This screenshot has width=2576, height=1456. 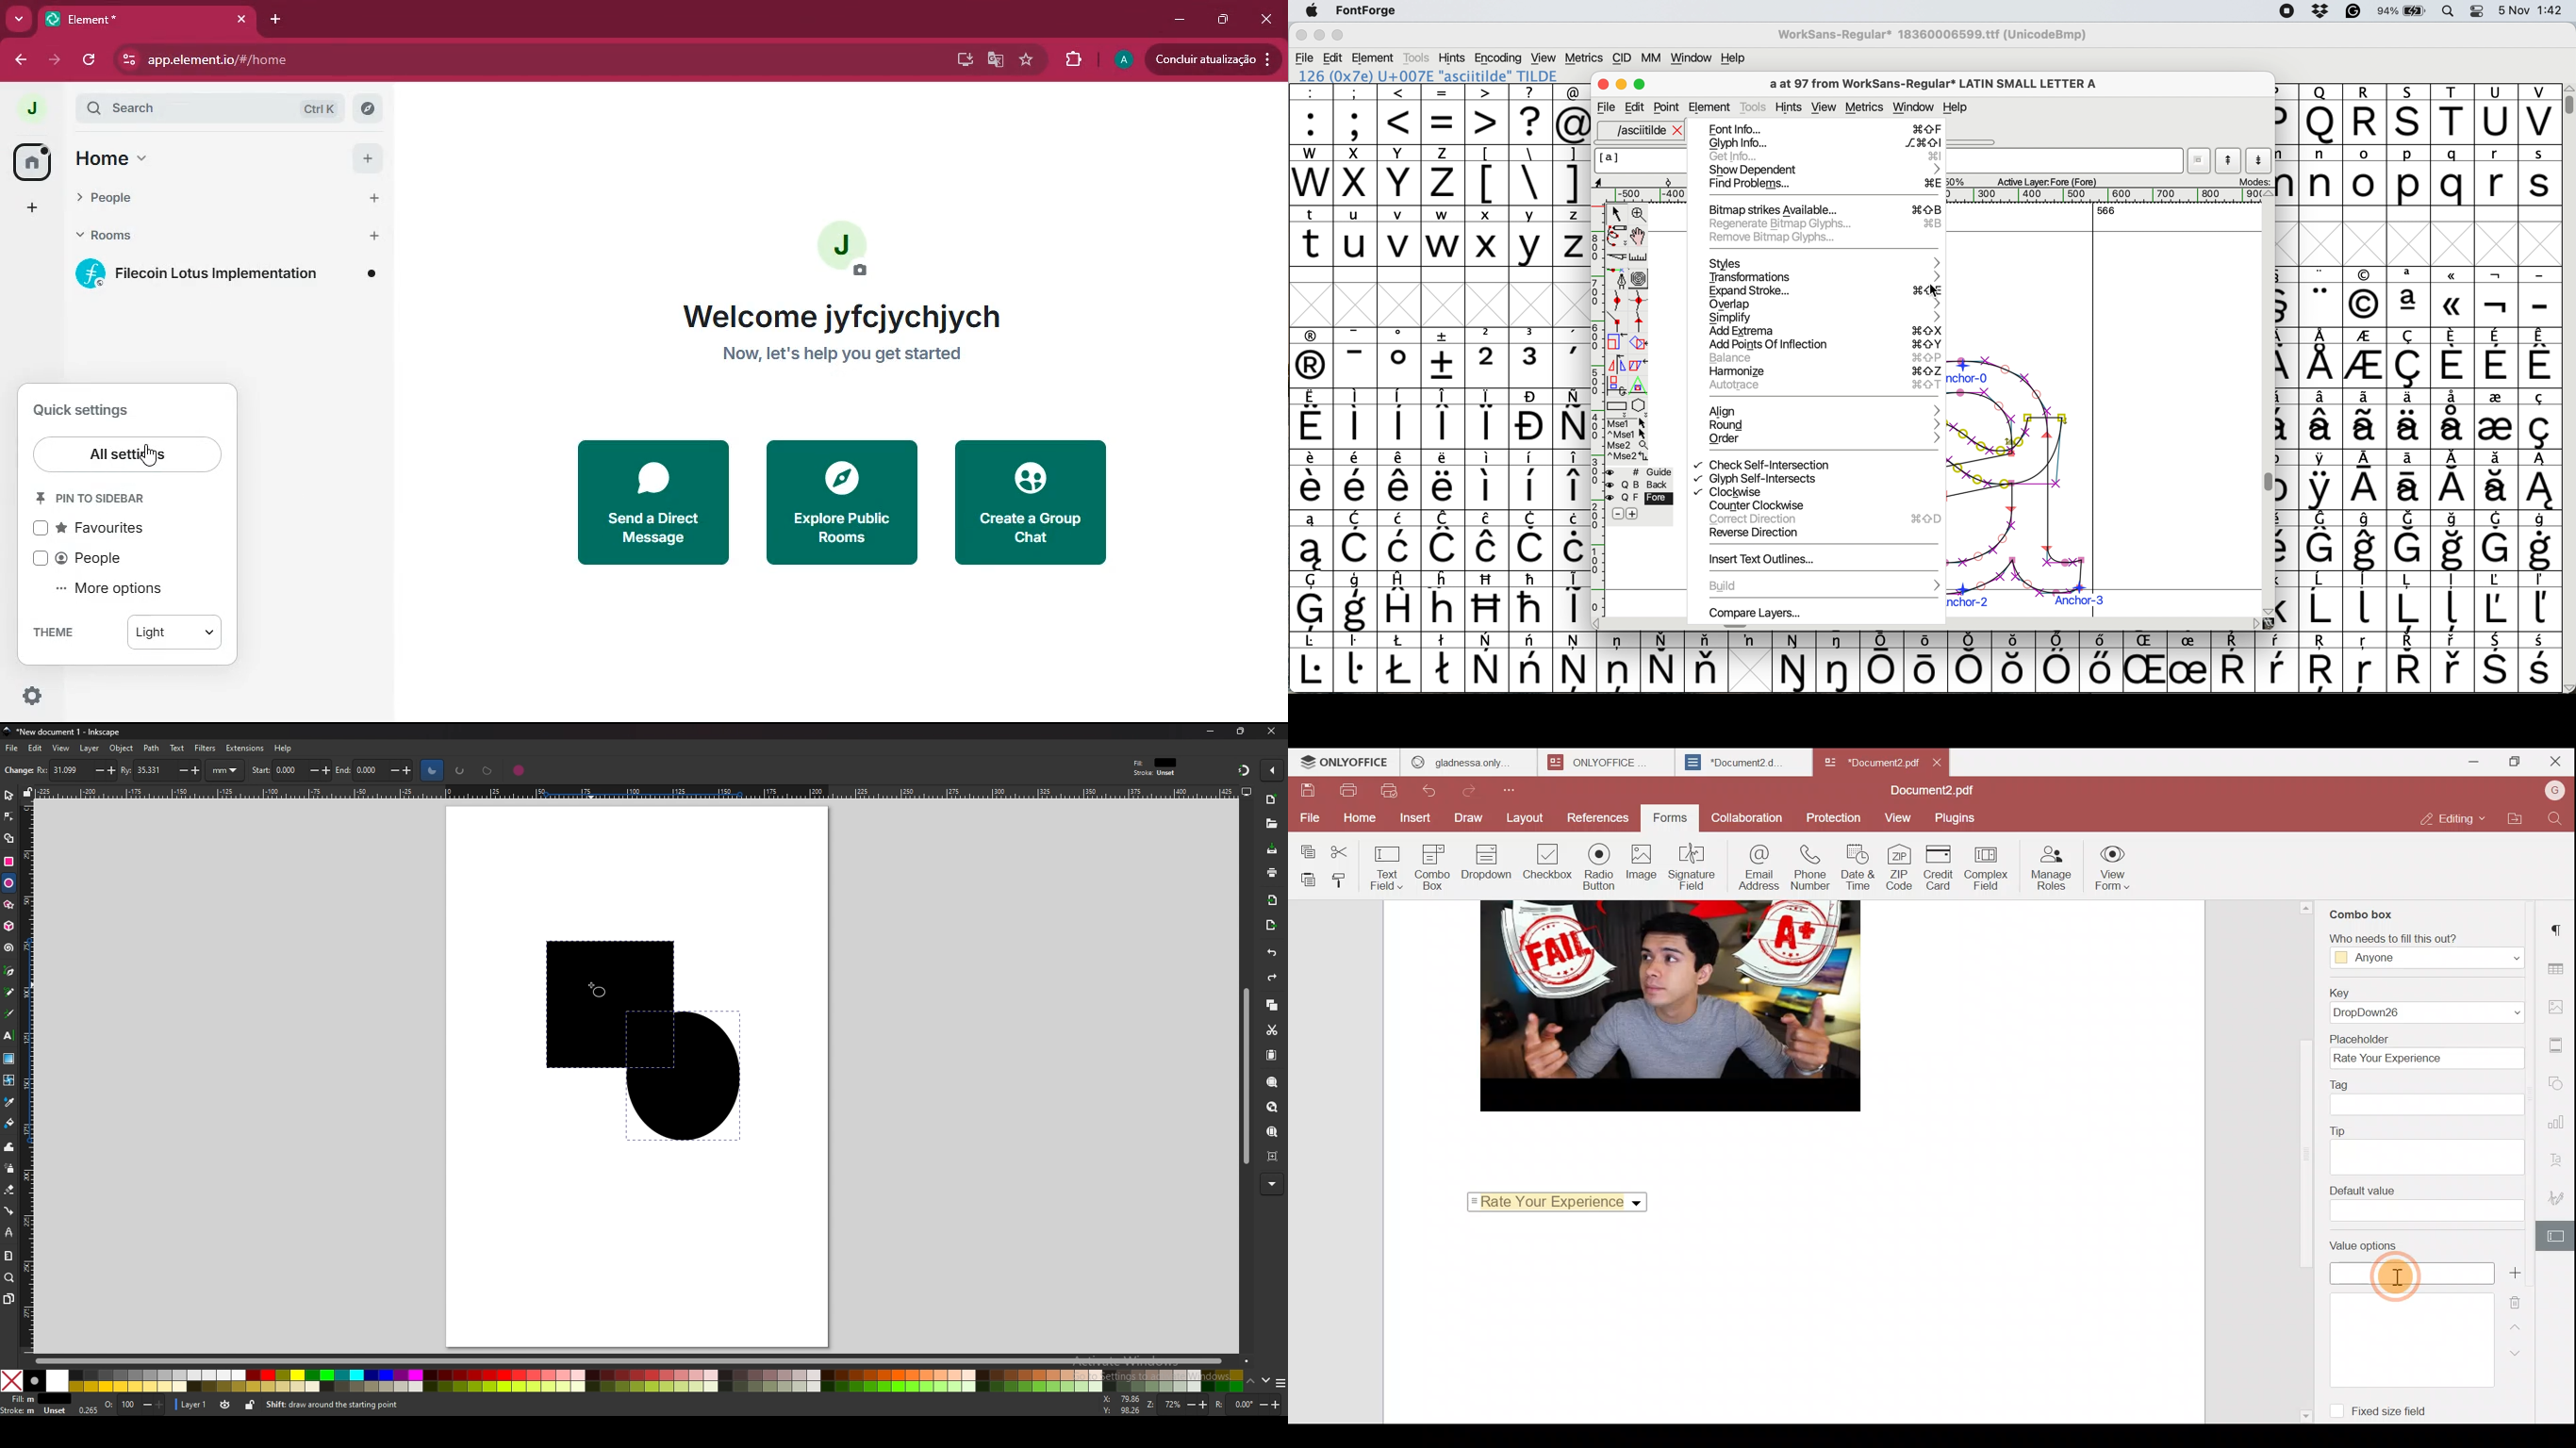 What do you see at coordinates (1470, 819) in the screenshot?
I see `Draw` at bounding box center [1470, 819].